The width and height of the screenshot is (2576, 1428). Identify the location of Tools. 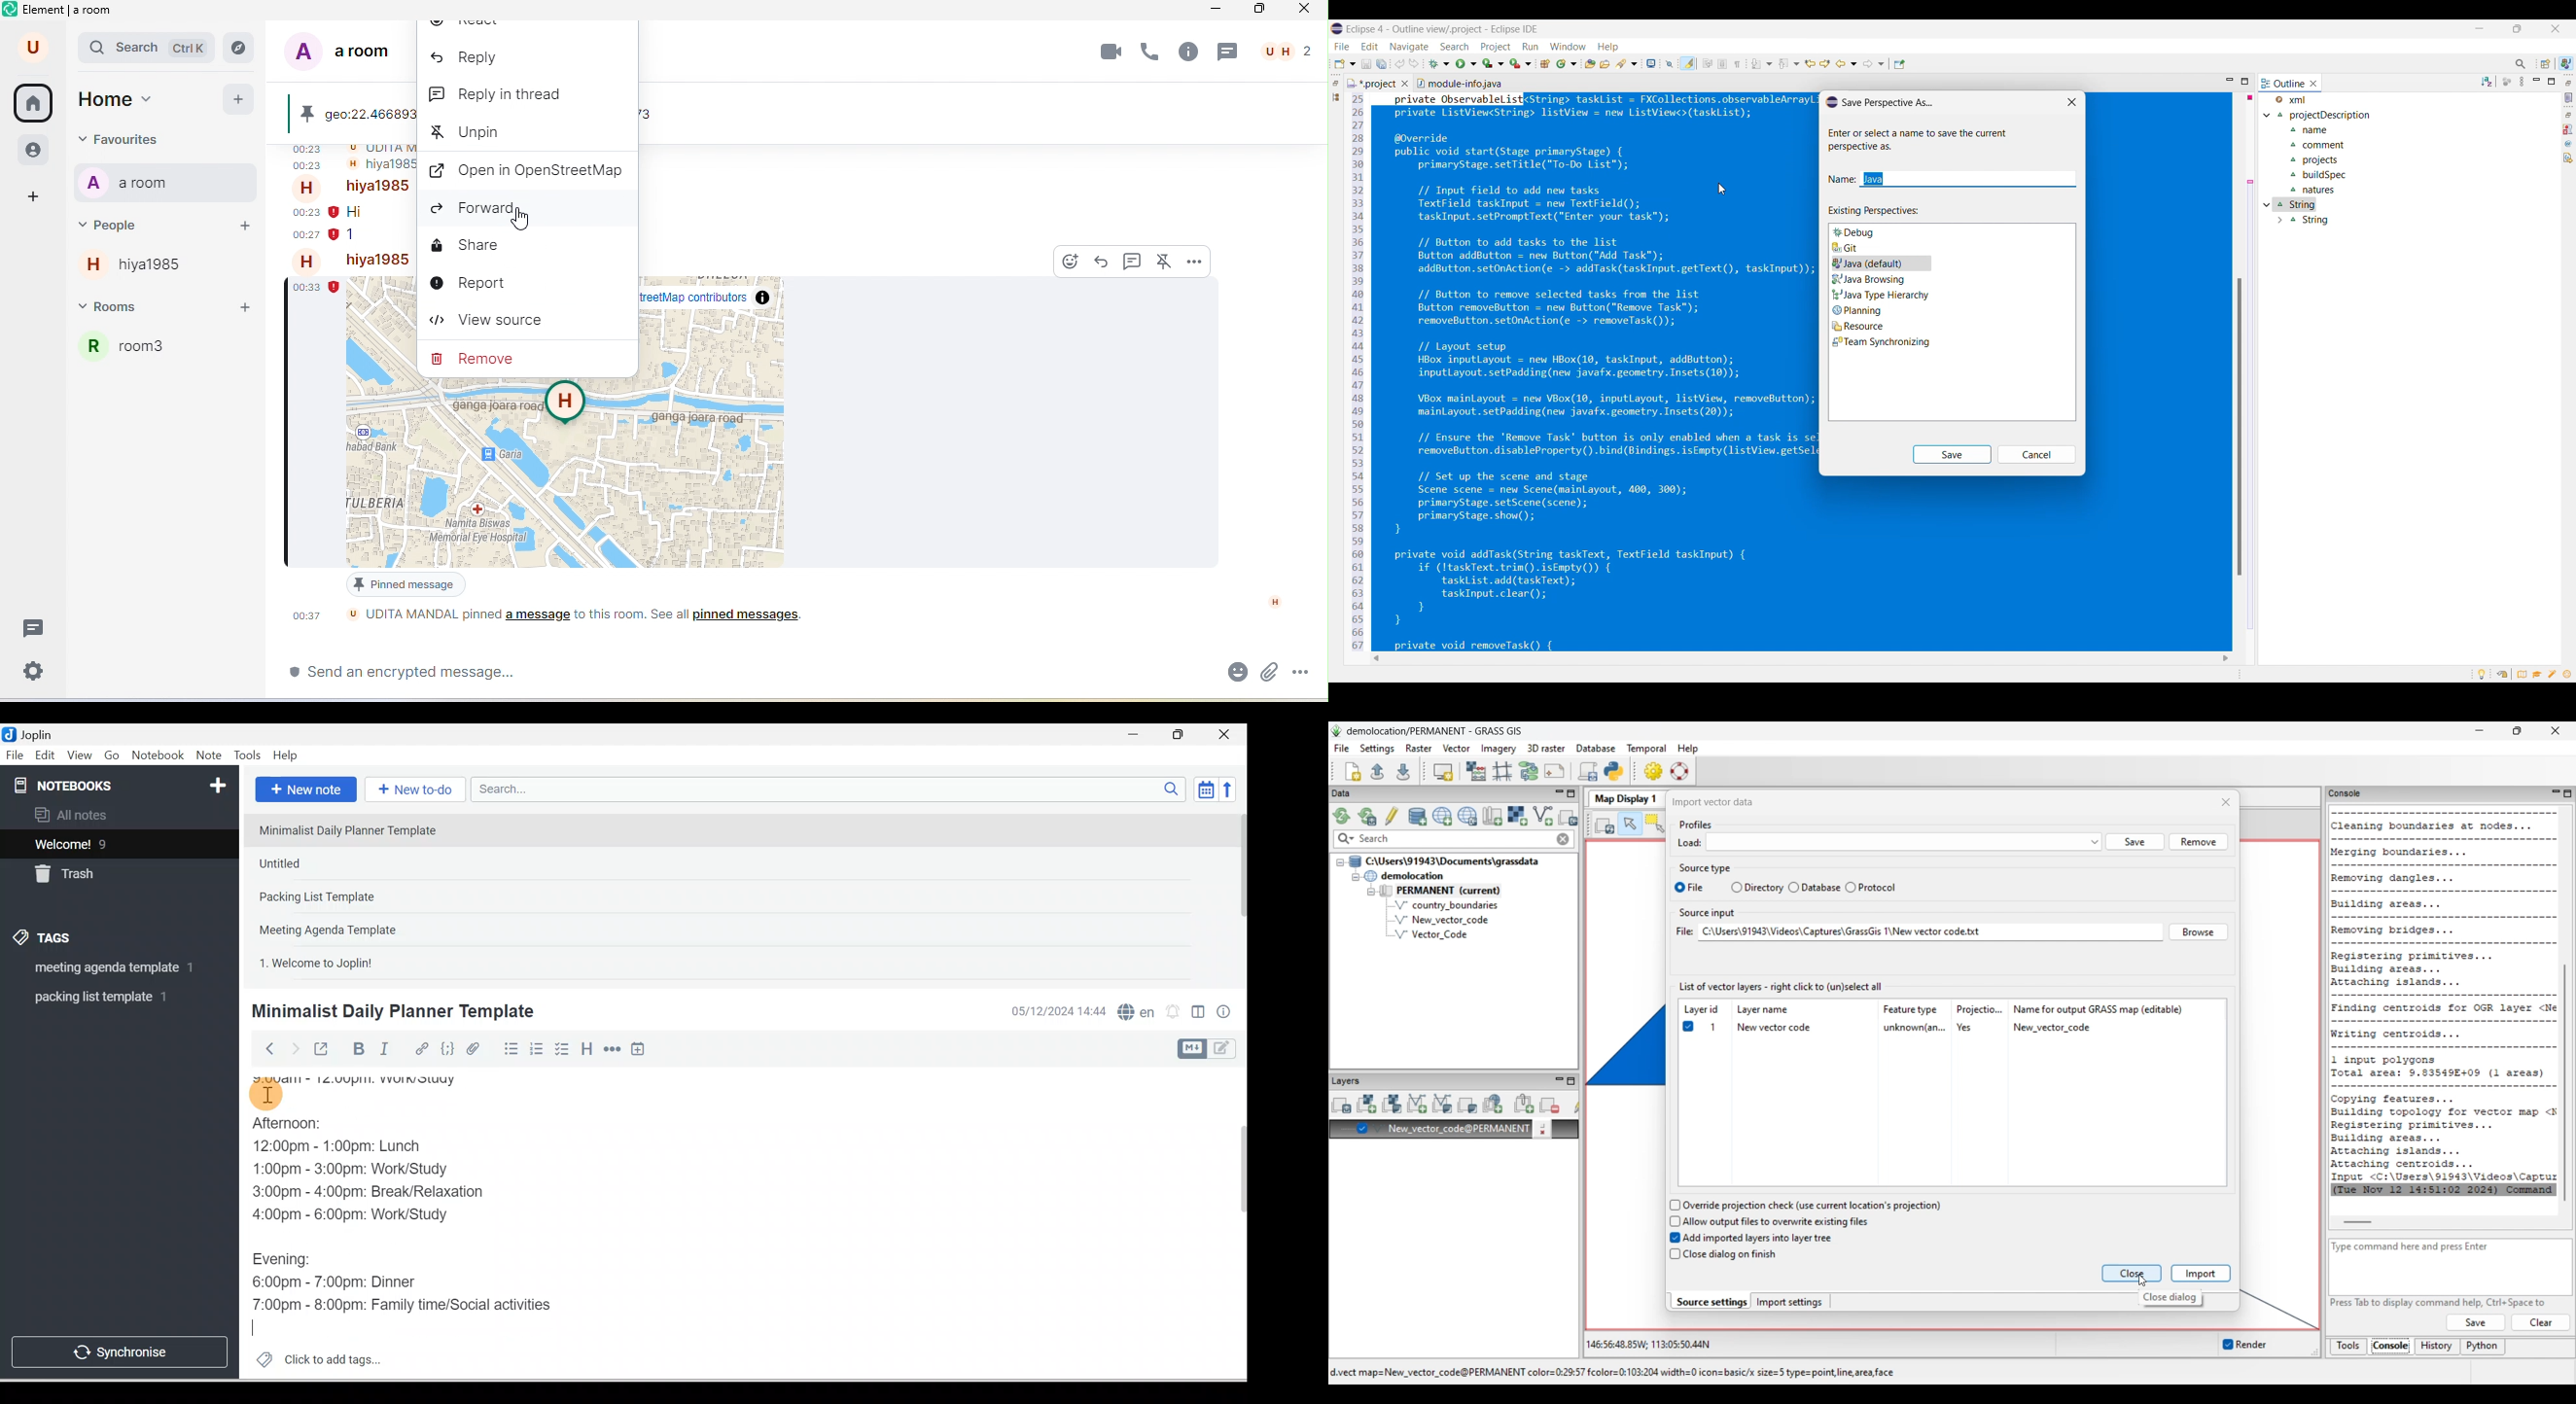
(247, 755).